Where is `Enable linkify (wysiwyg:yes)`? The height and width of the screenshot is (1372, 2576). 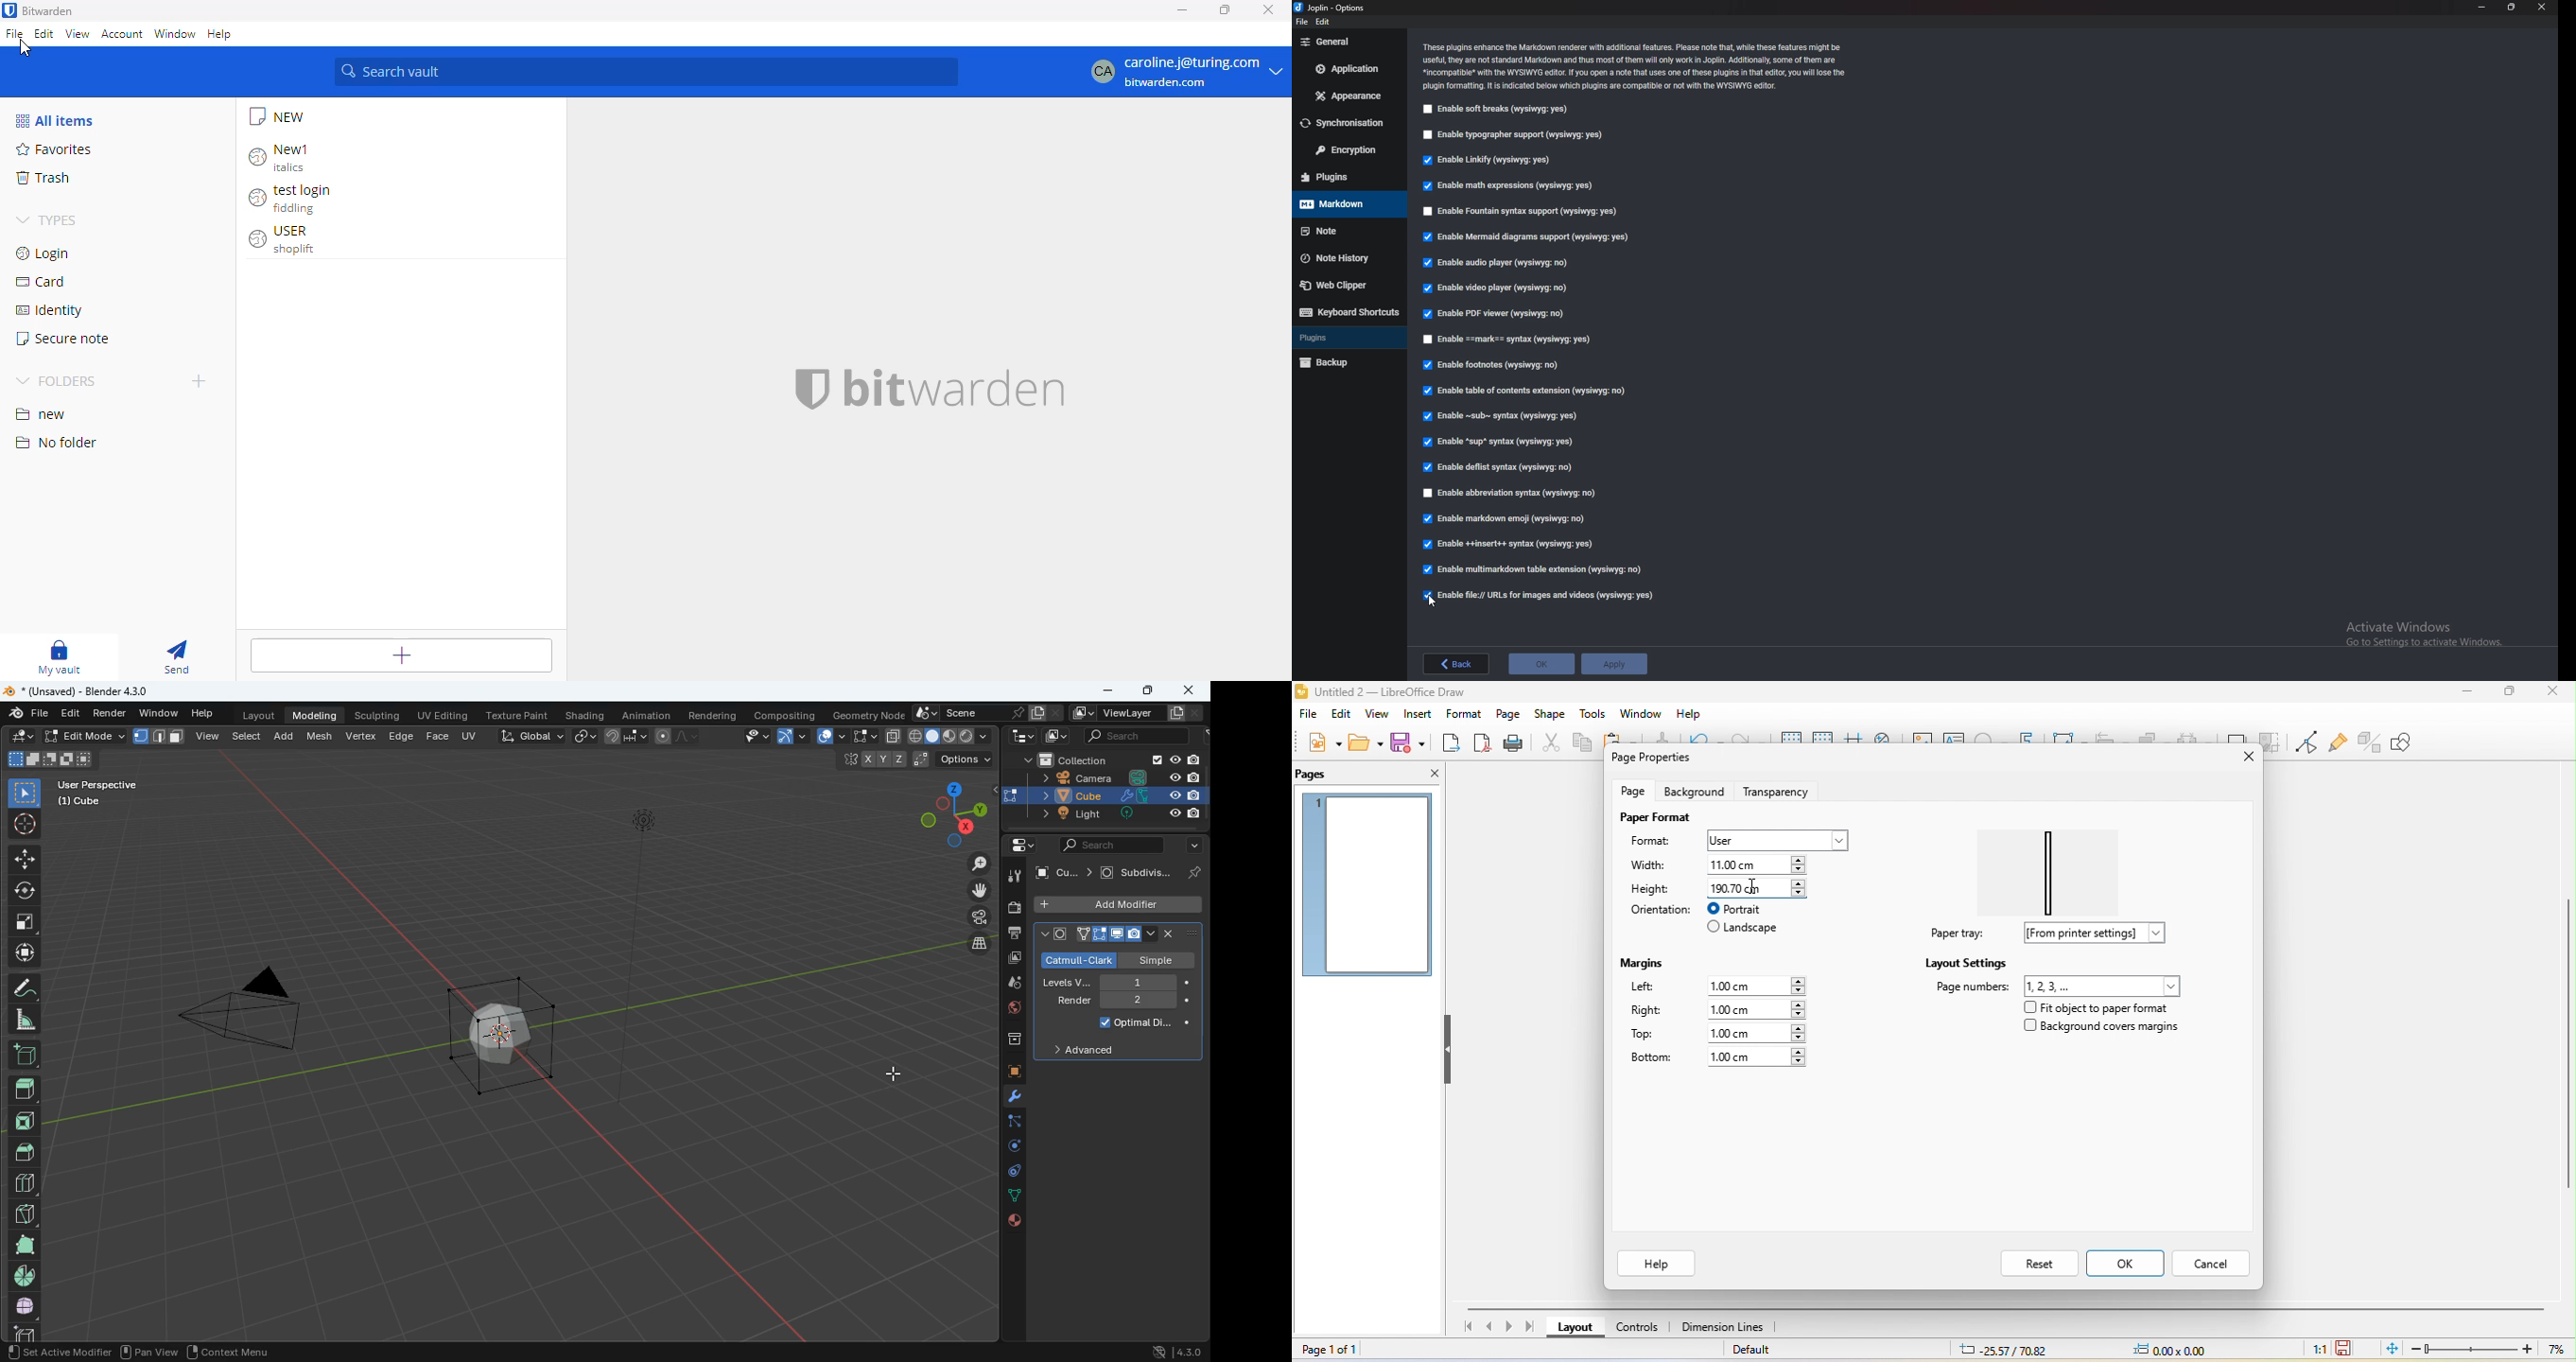 Enable linkify (wysiwyg:yes) is located at coordinates (1485, 162).